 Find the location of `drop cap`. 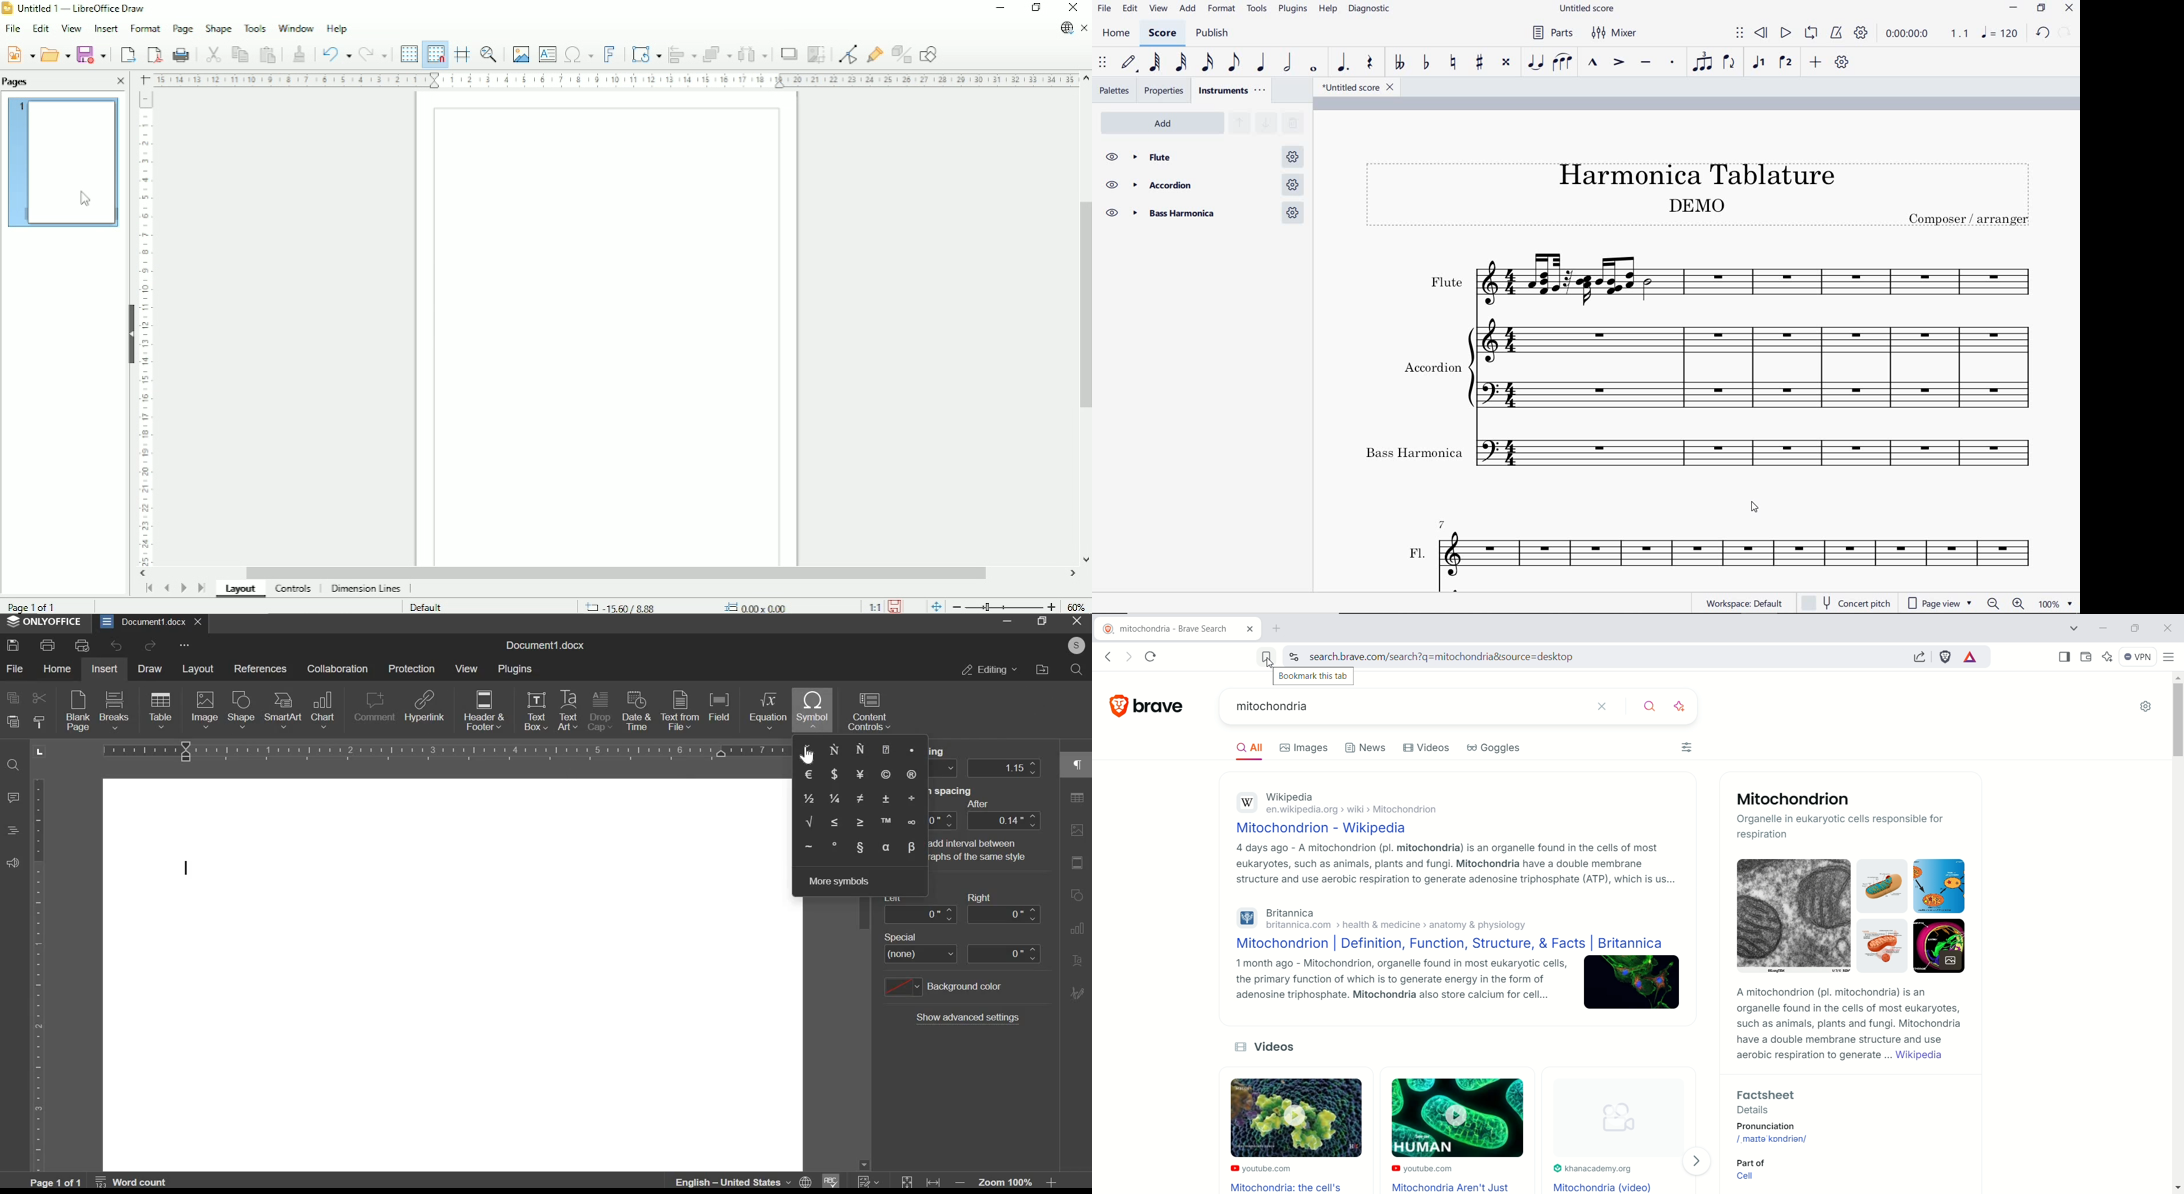

drop cap is located at coordinates (601, 710).